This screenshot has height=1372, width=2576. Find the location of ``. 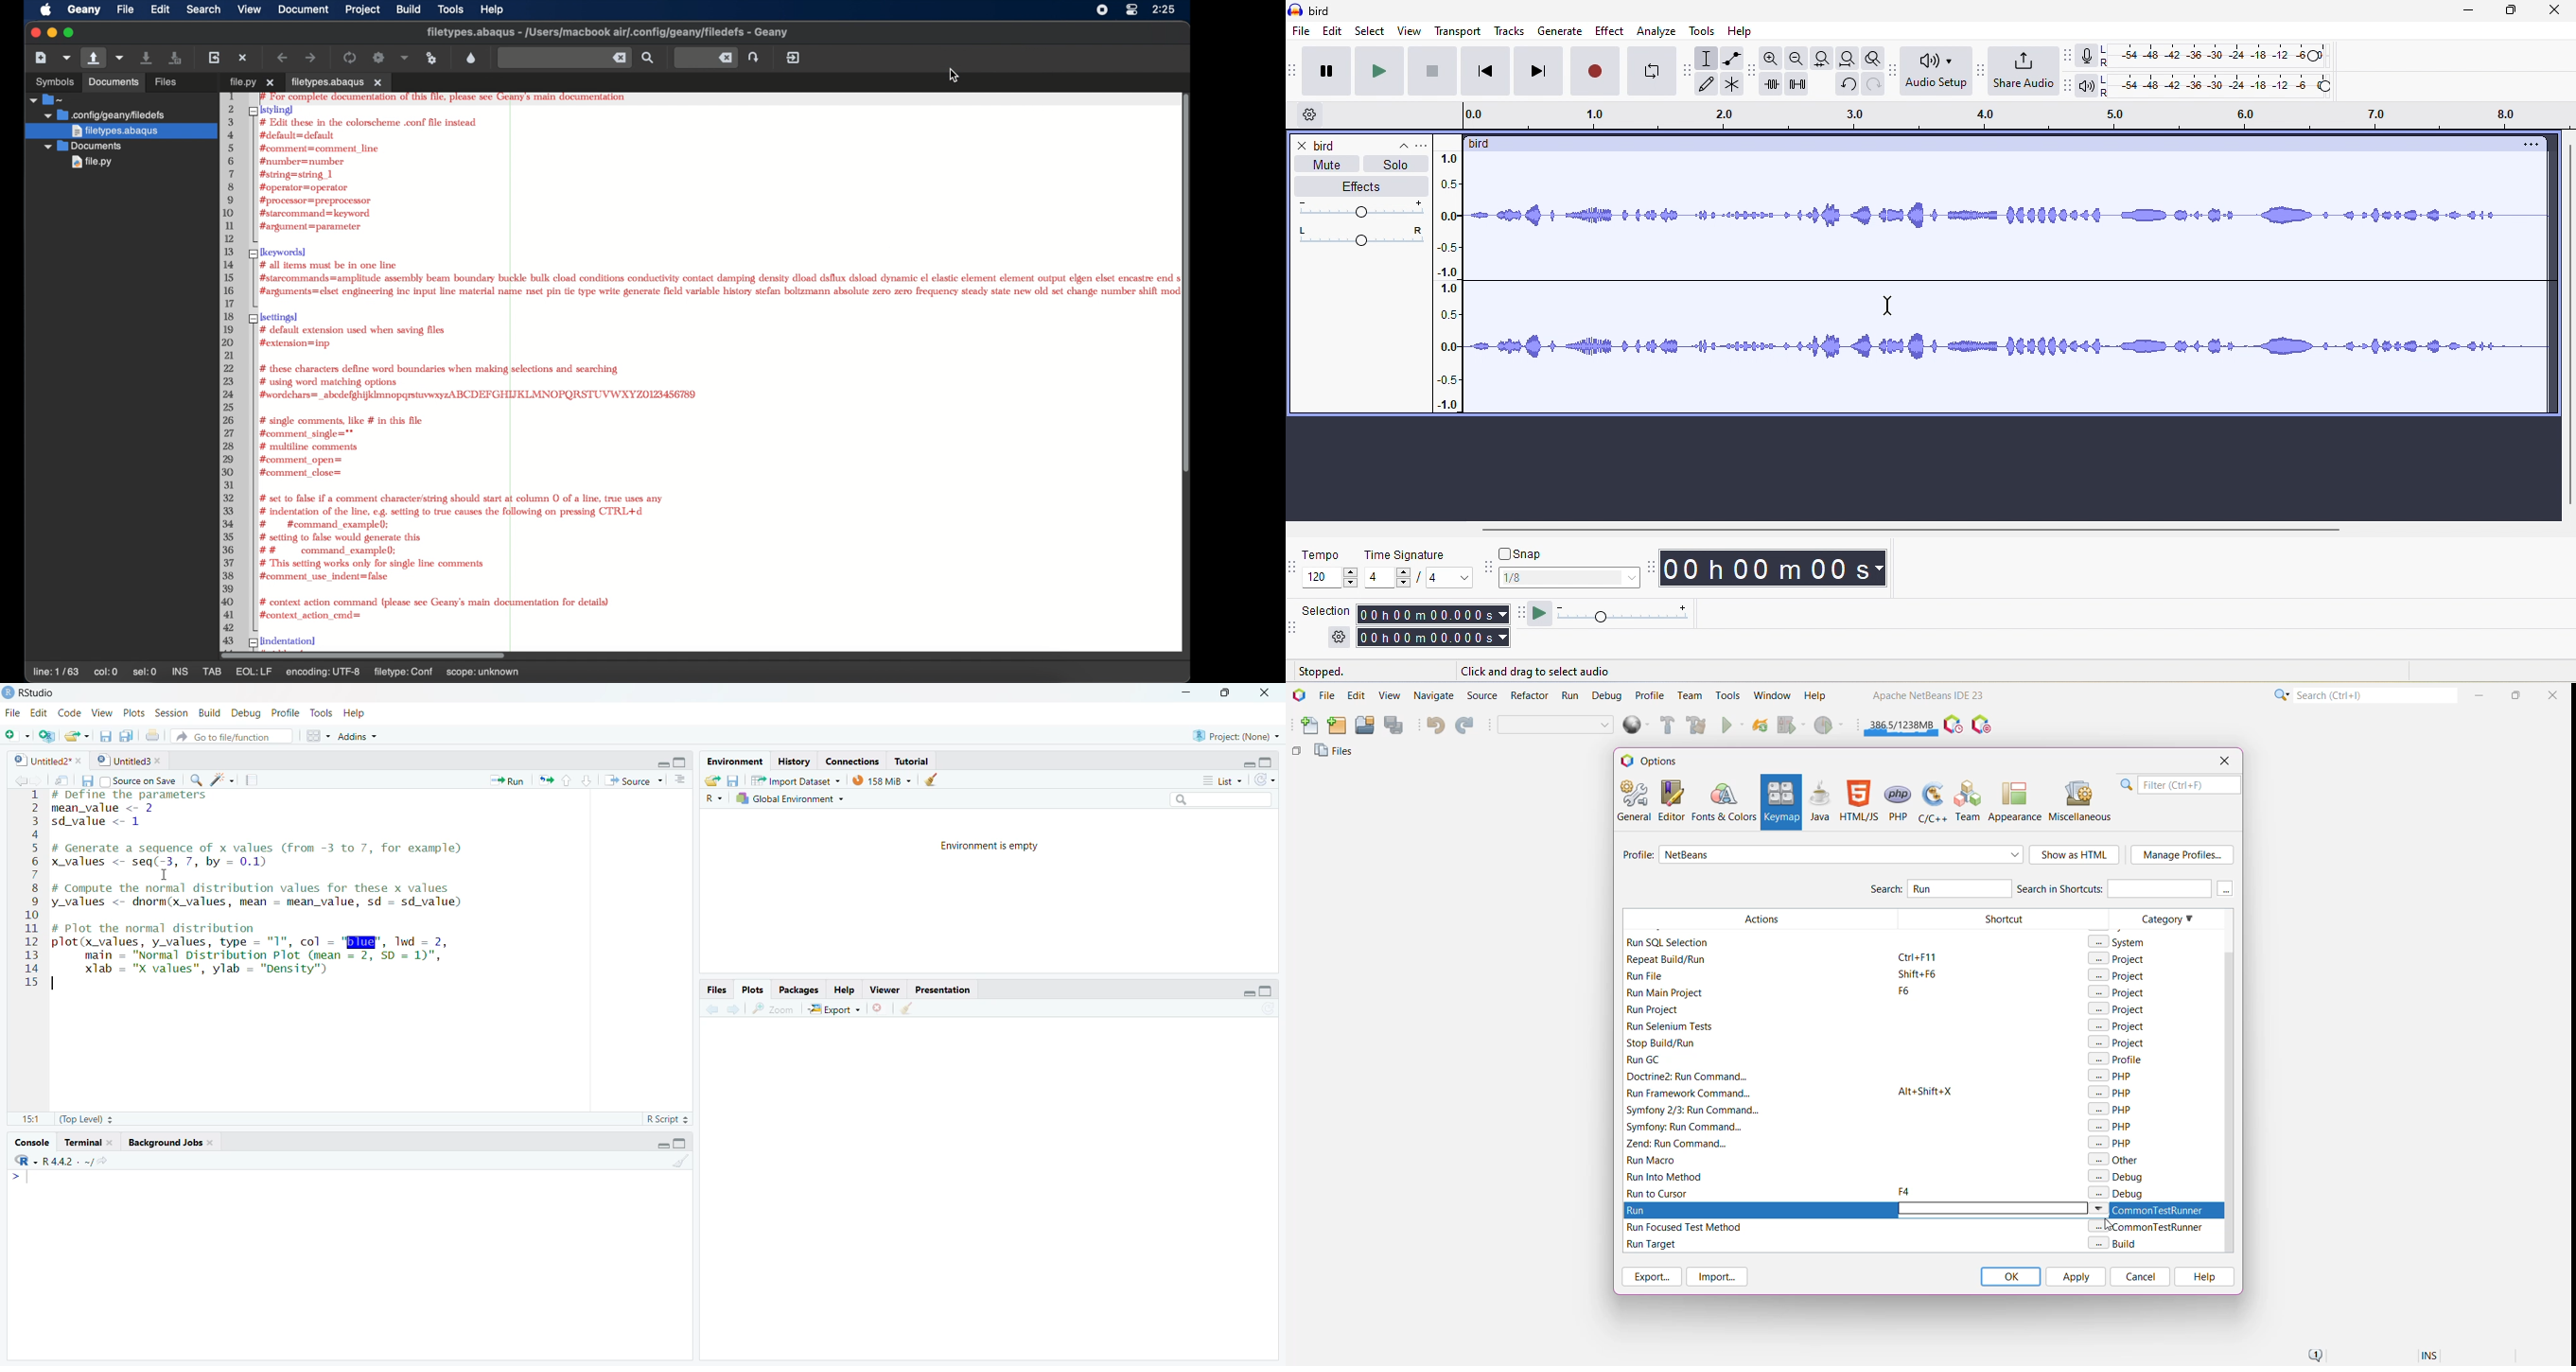

 is located at coordinates (1256, 988).